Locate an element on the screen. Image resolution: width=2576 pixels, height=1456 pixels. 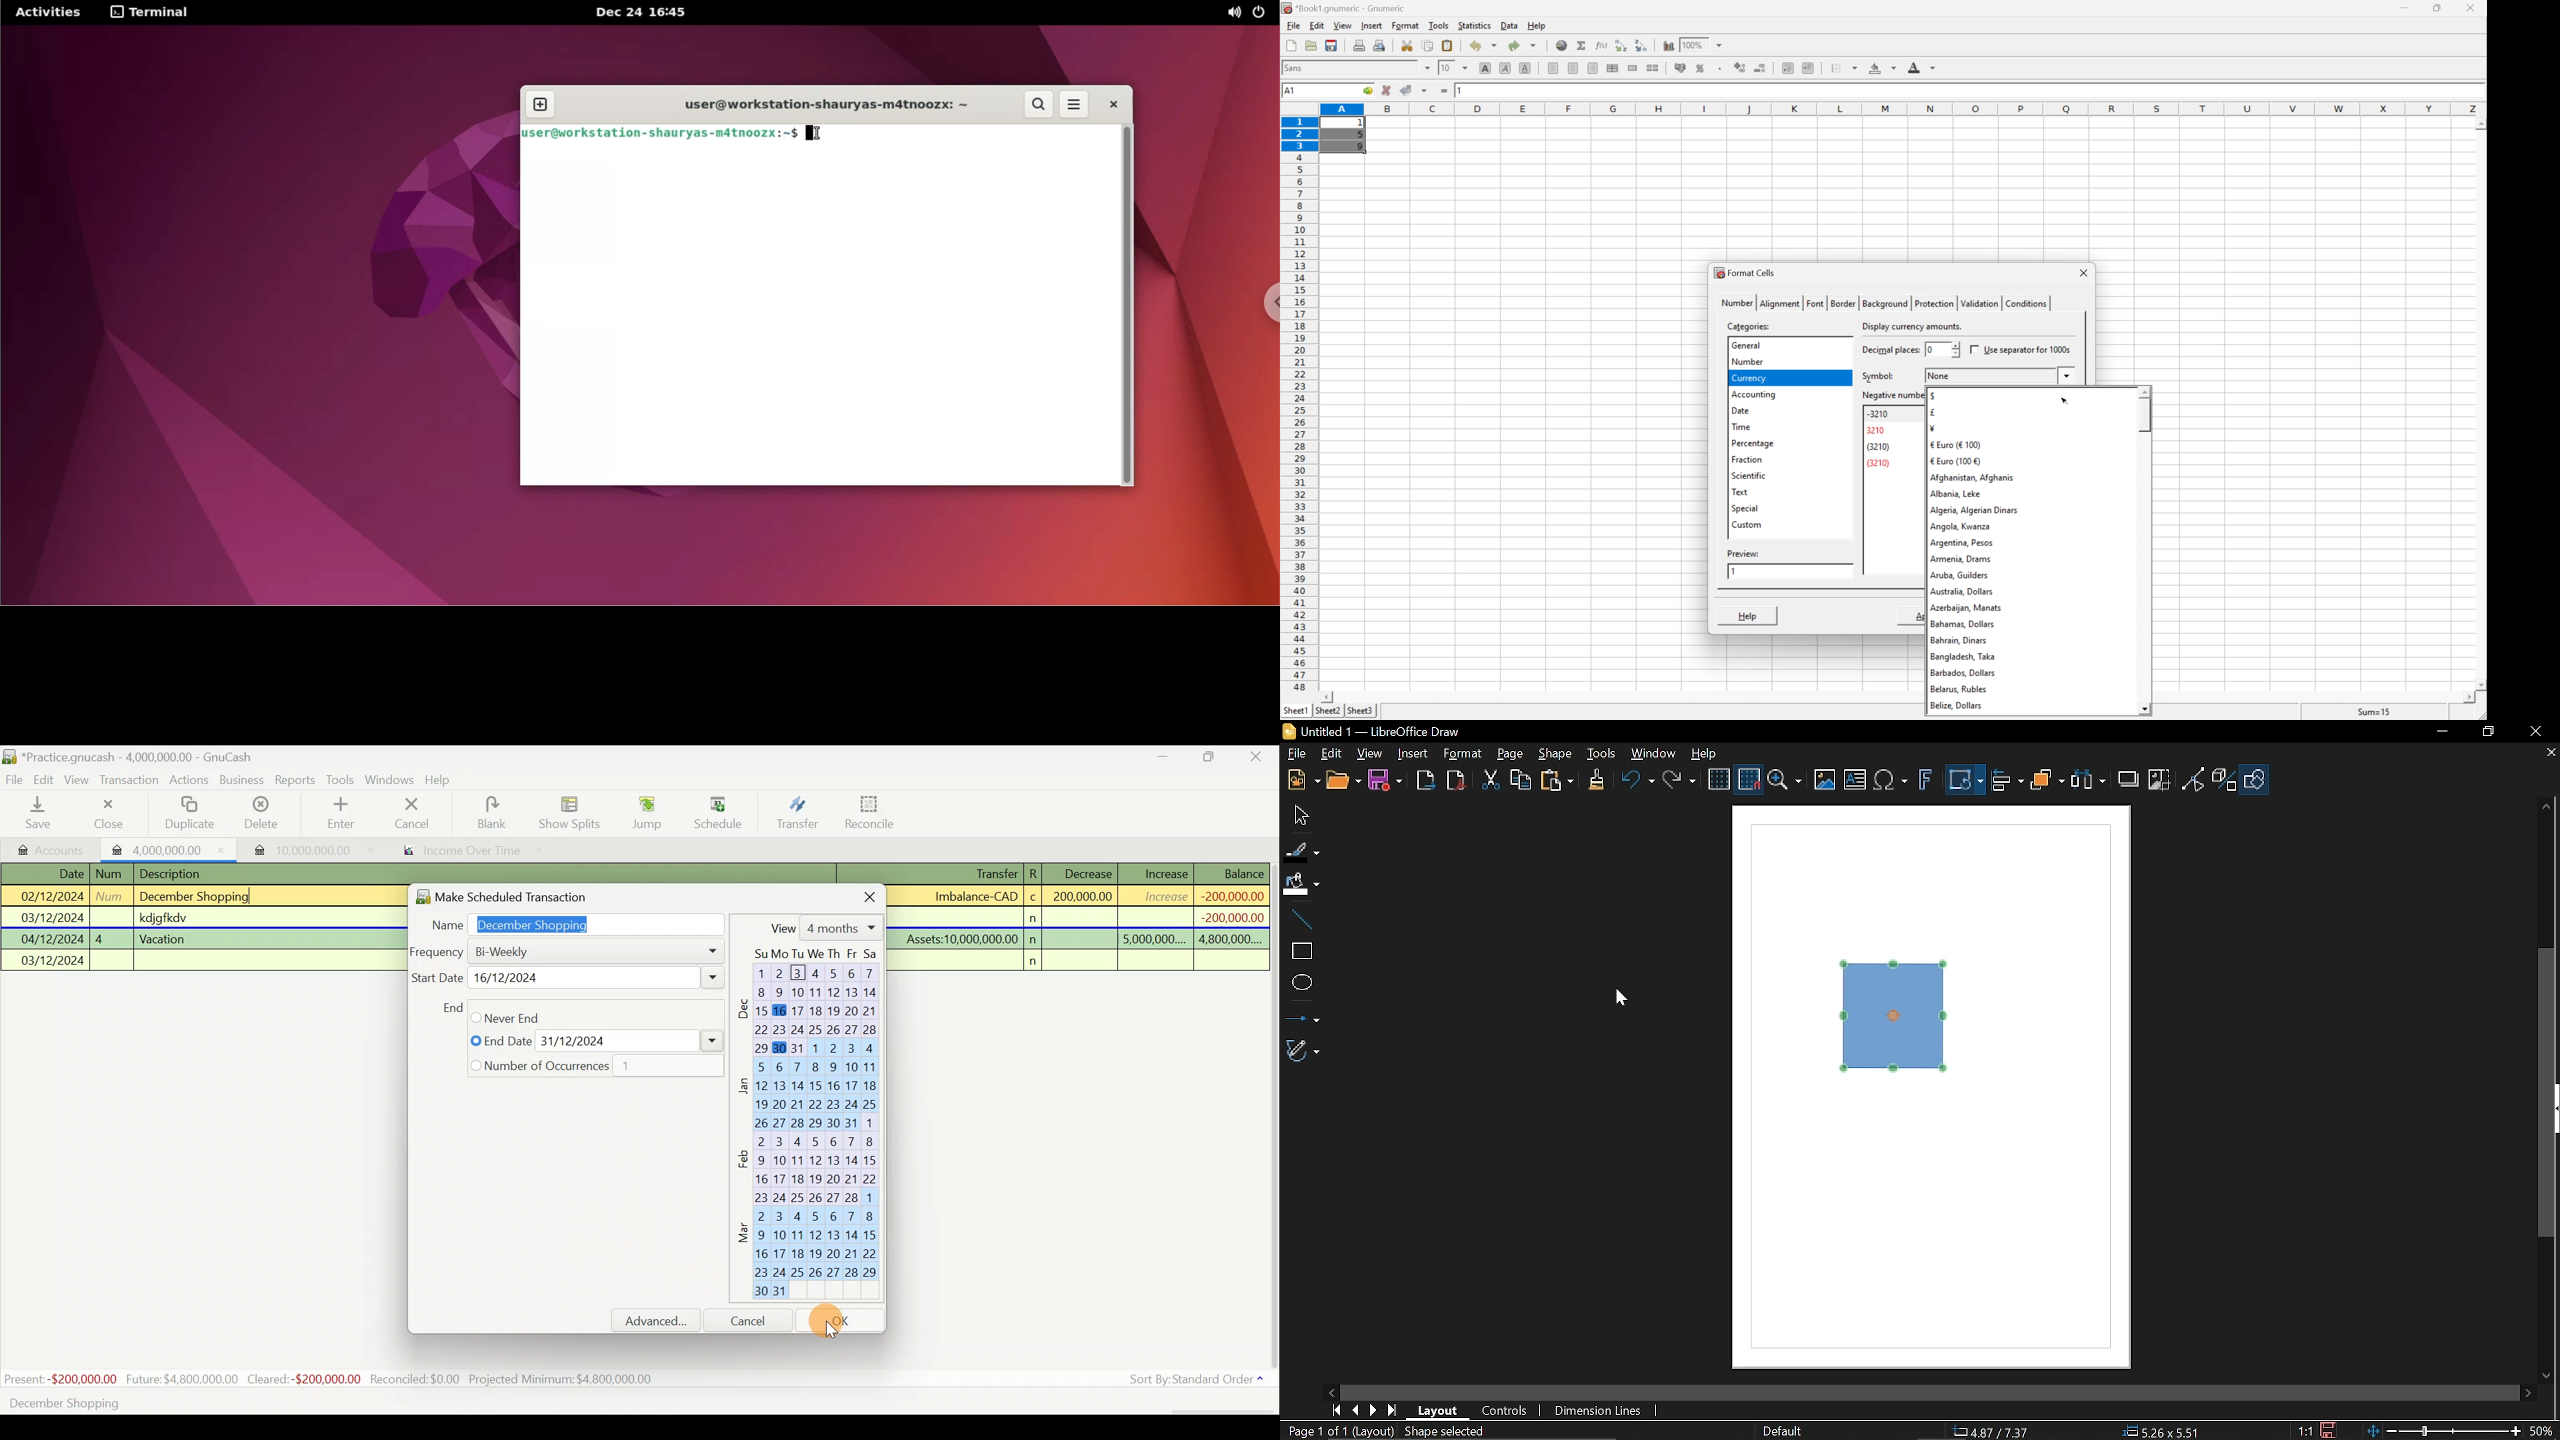
decrease number of decimals displayed is located at coordinates (1759, 67).